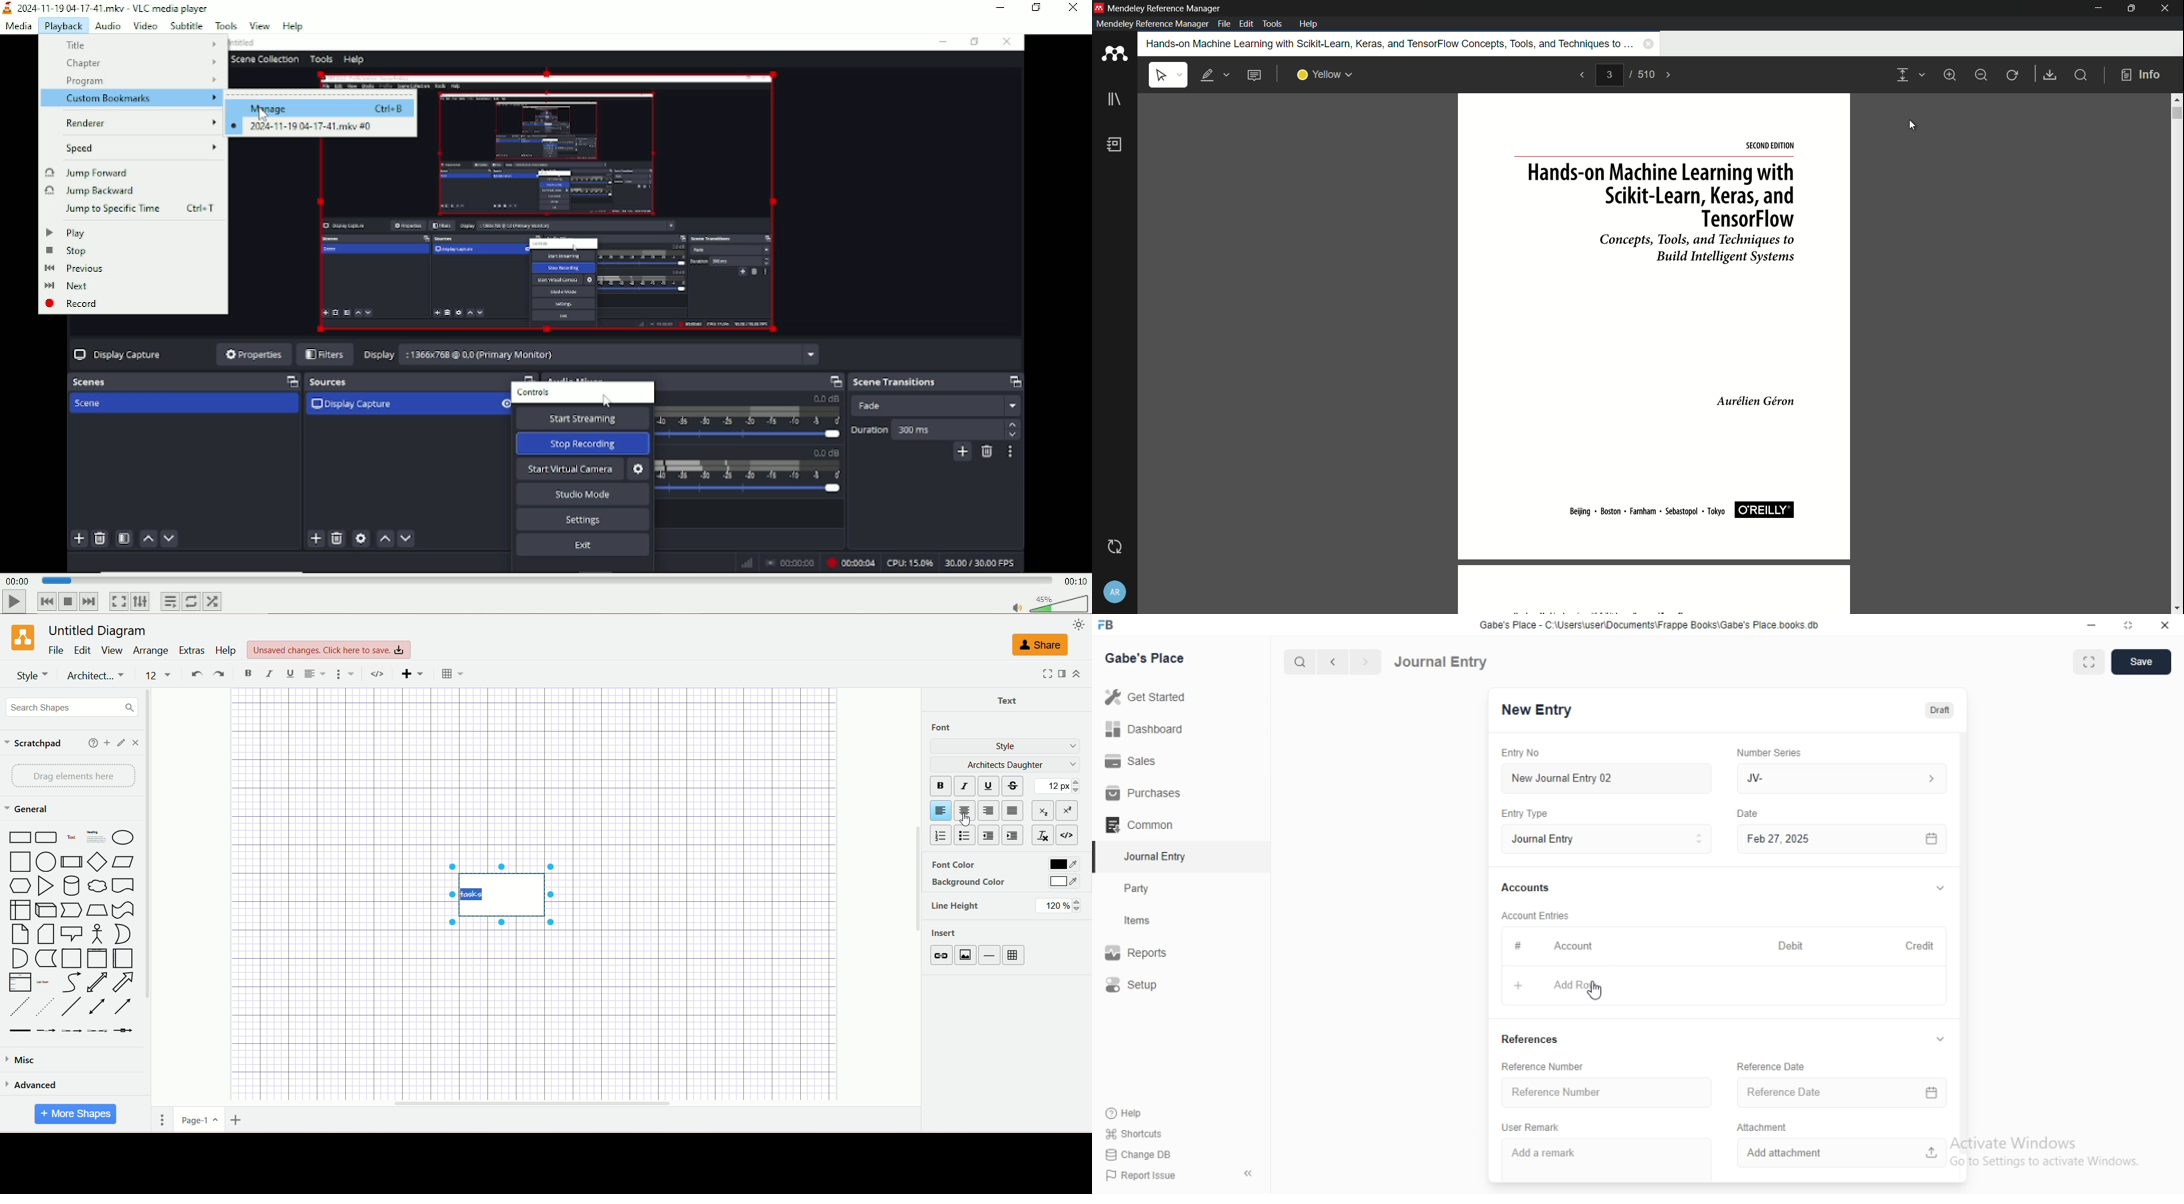 Image resolution: width=2184 pixels, height=1204 pixels. I want to click on | Report Issue, so click(1142, 1175).